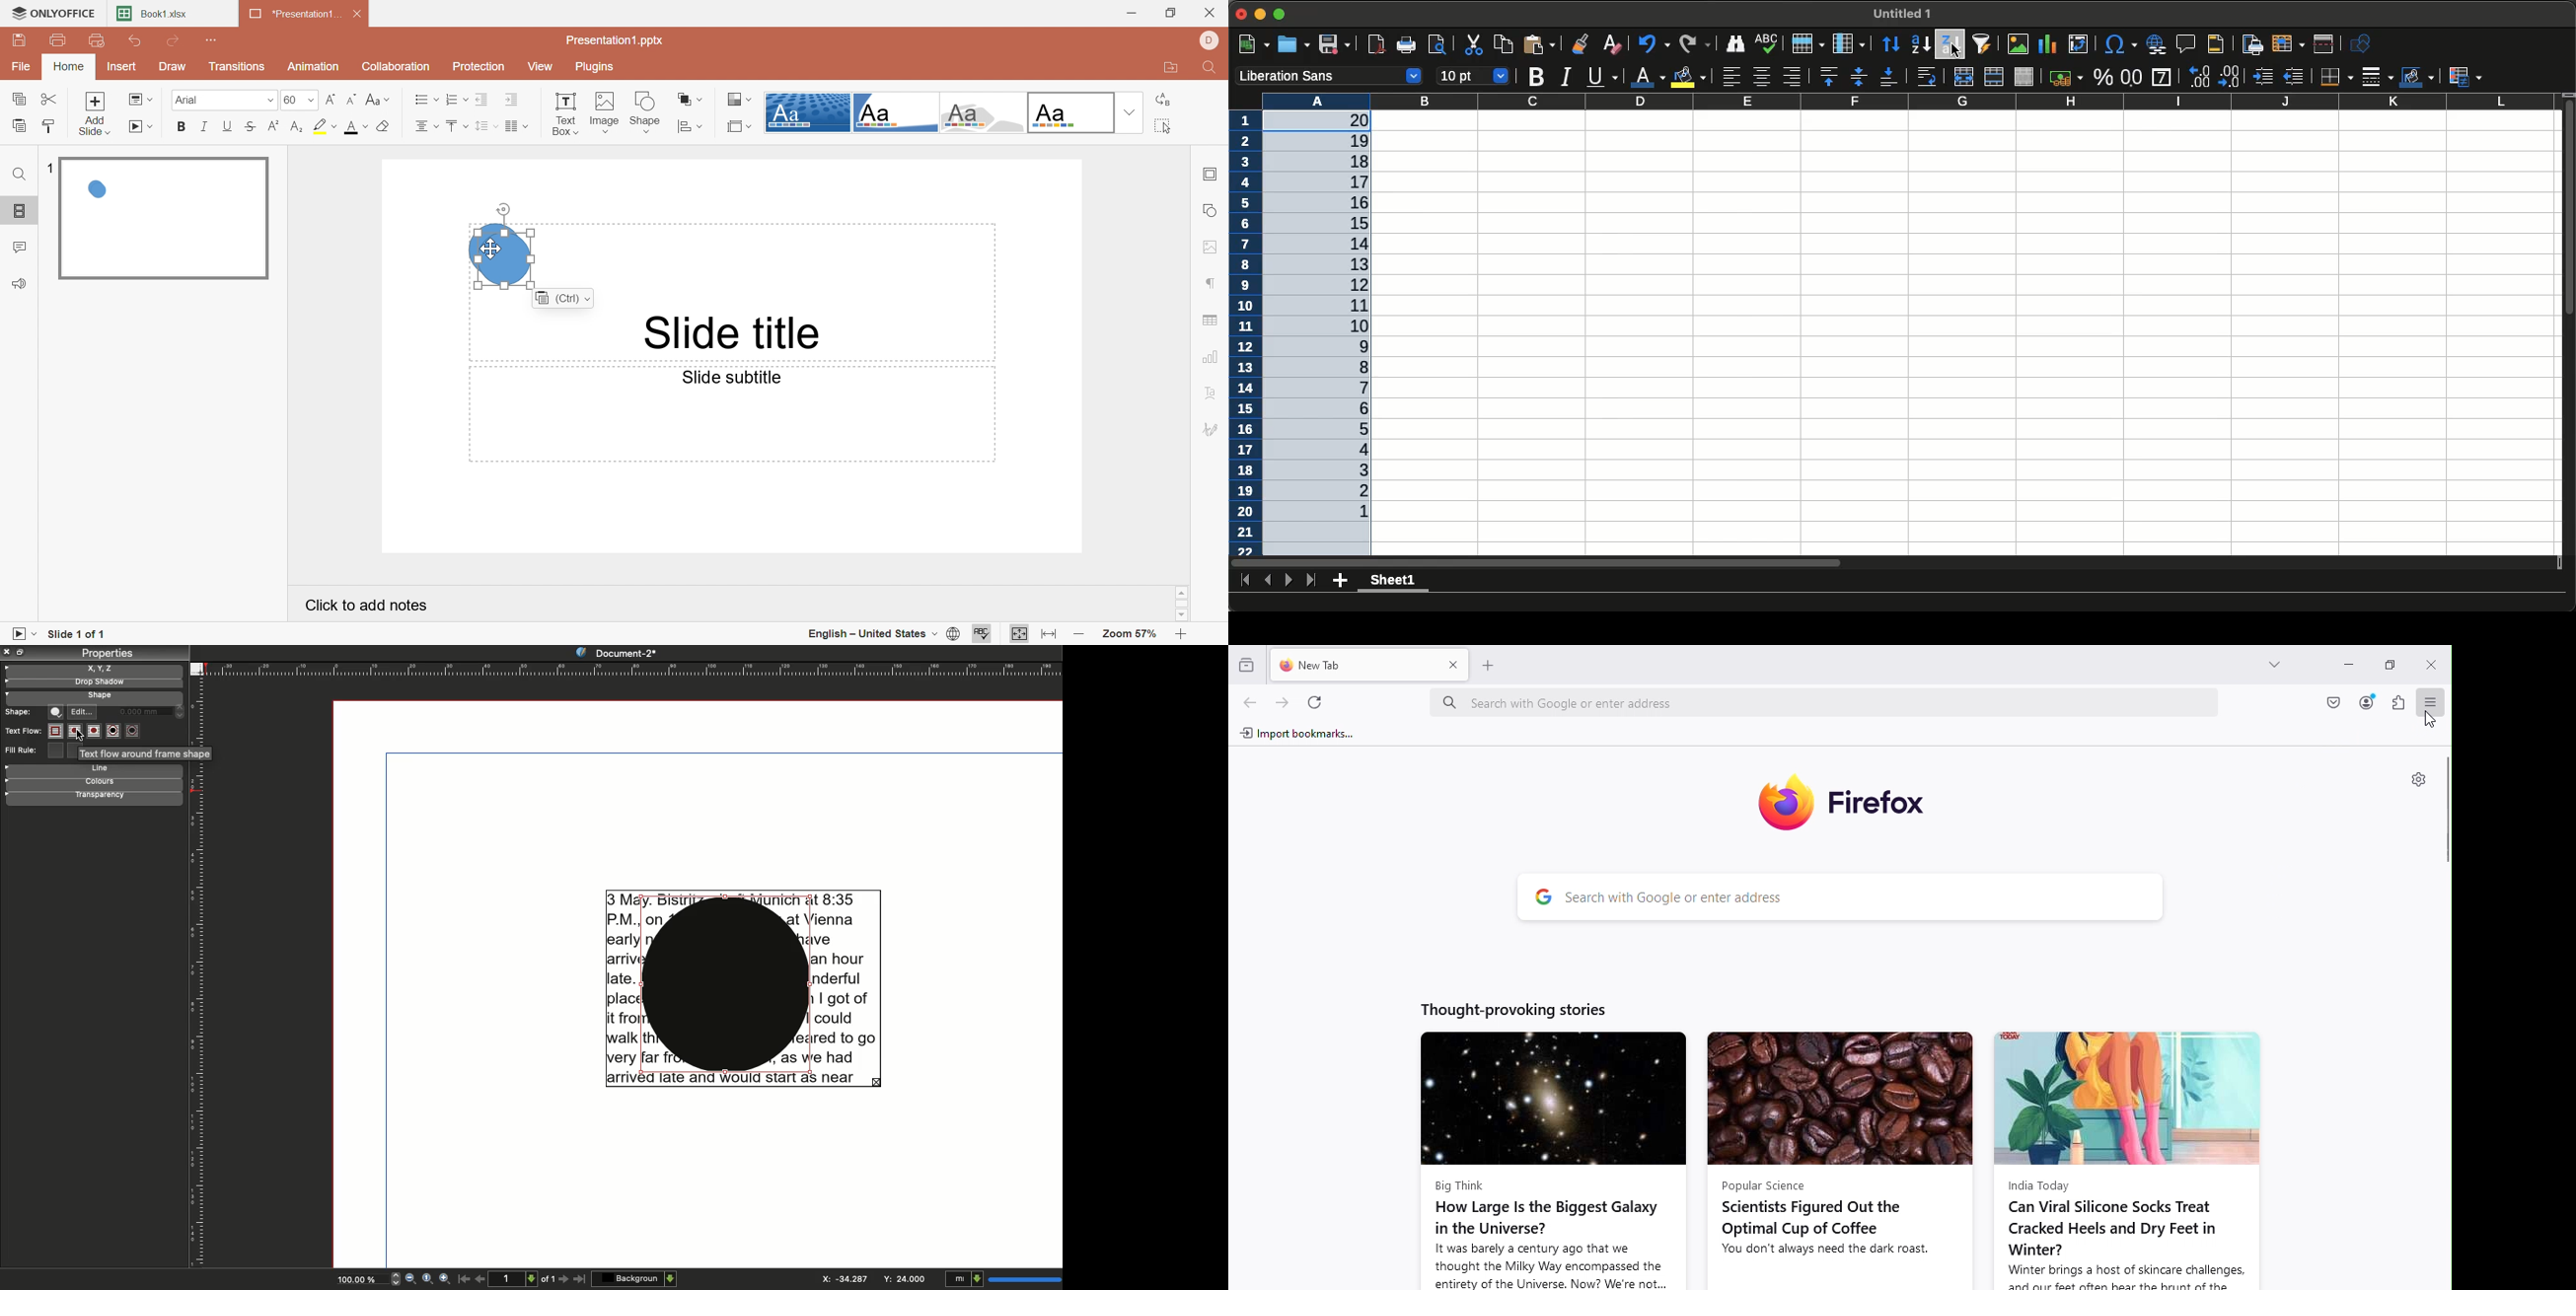  Describe the element at coordinates (143, 753) in the screenshot. I see `Text flow around frame shape` at that location.